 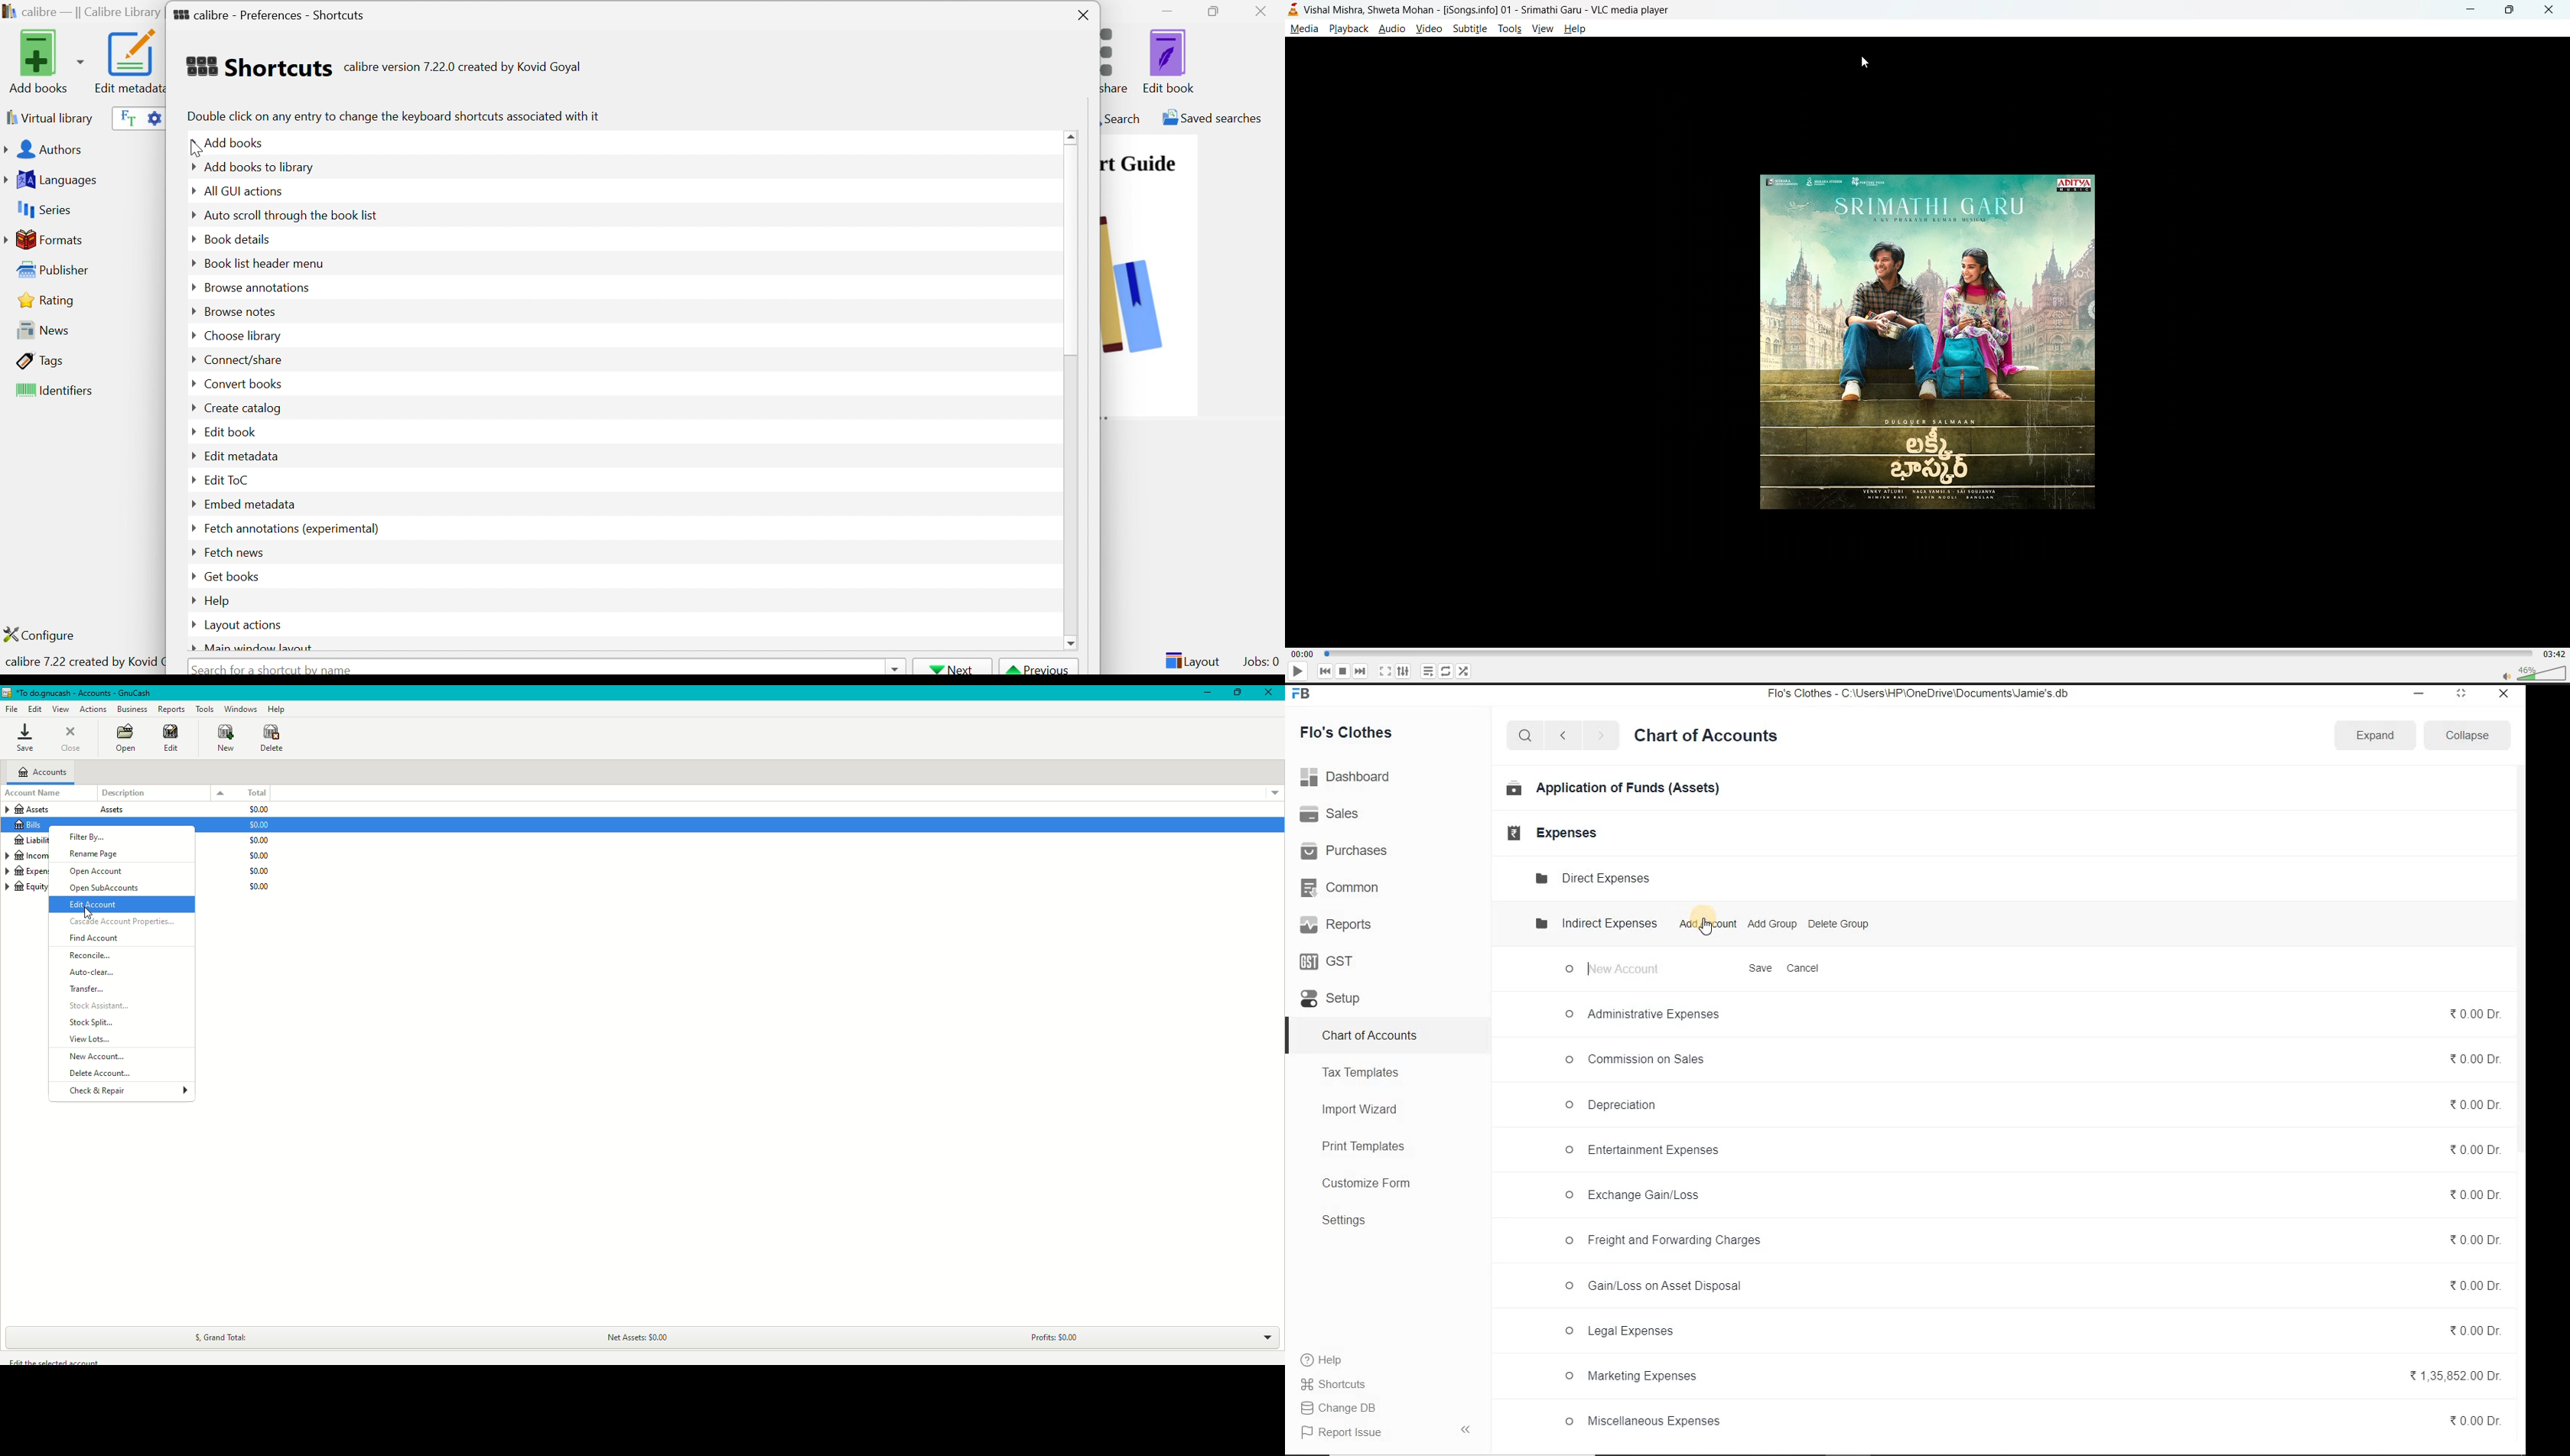 What do you see at coordinates (126, 738) in the screenshot?
I see `Open` at bounding box center [126, 738].